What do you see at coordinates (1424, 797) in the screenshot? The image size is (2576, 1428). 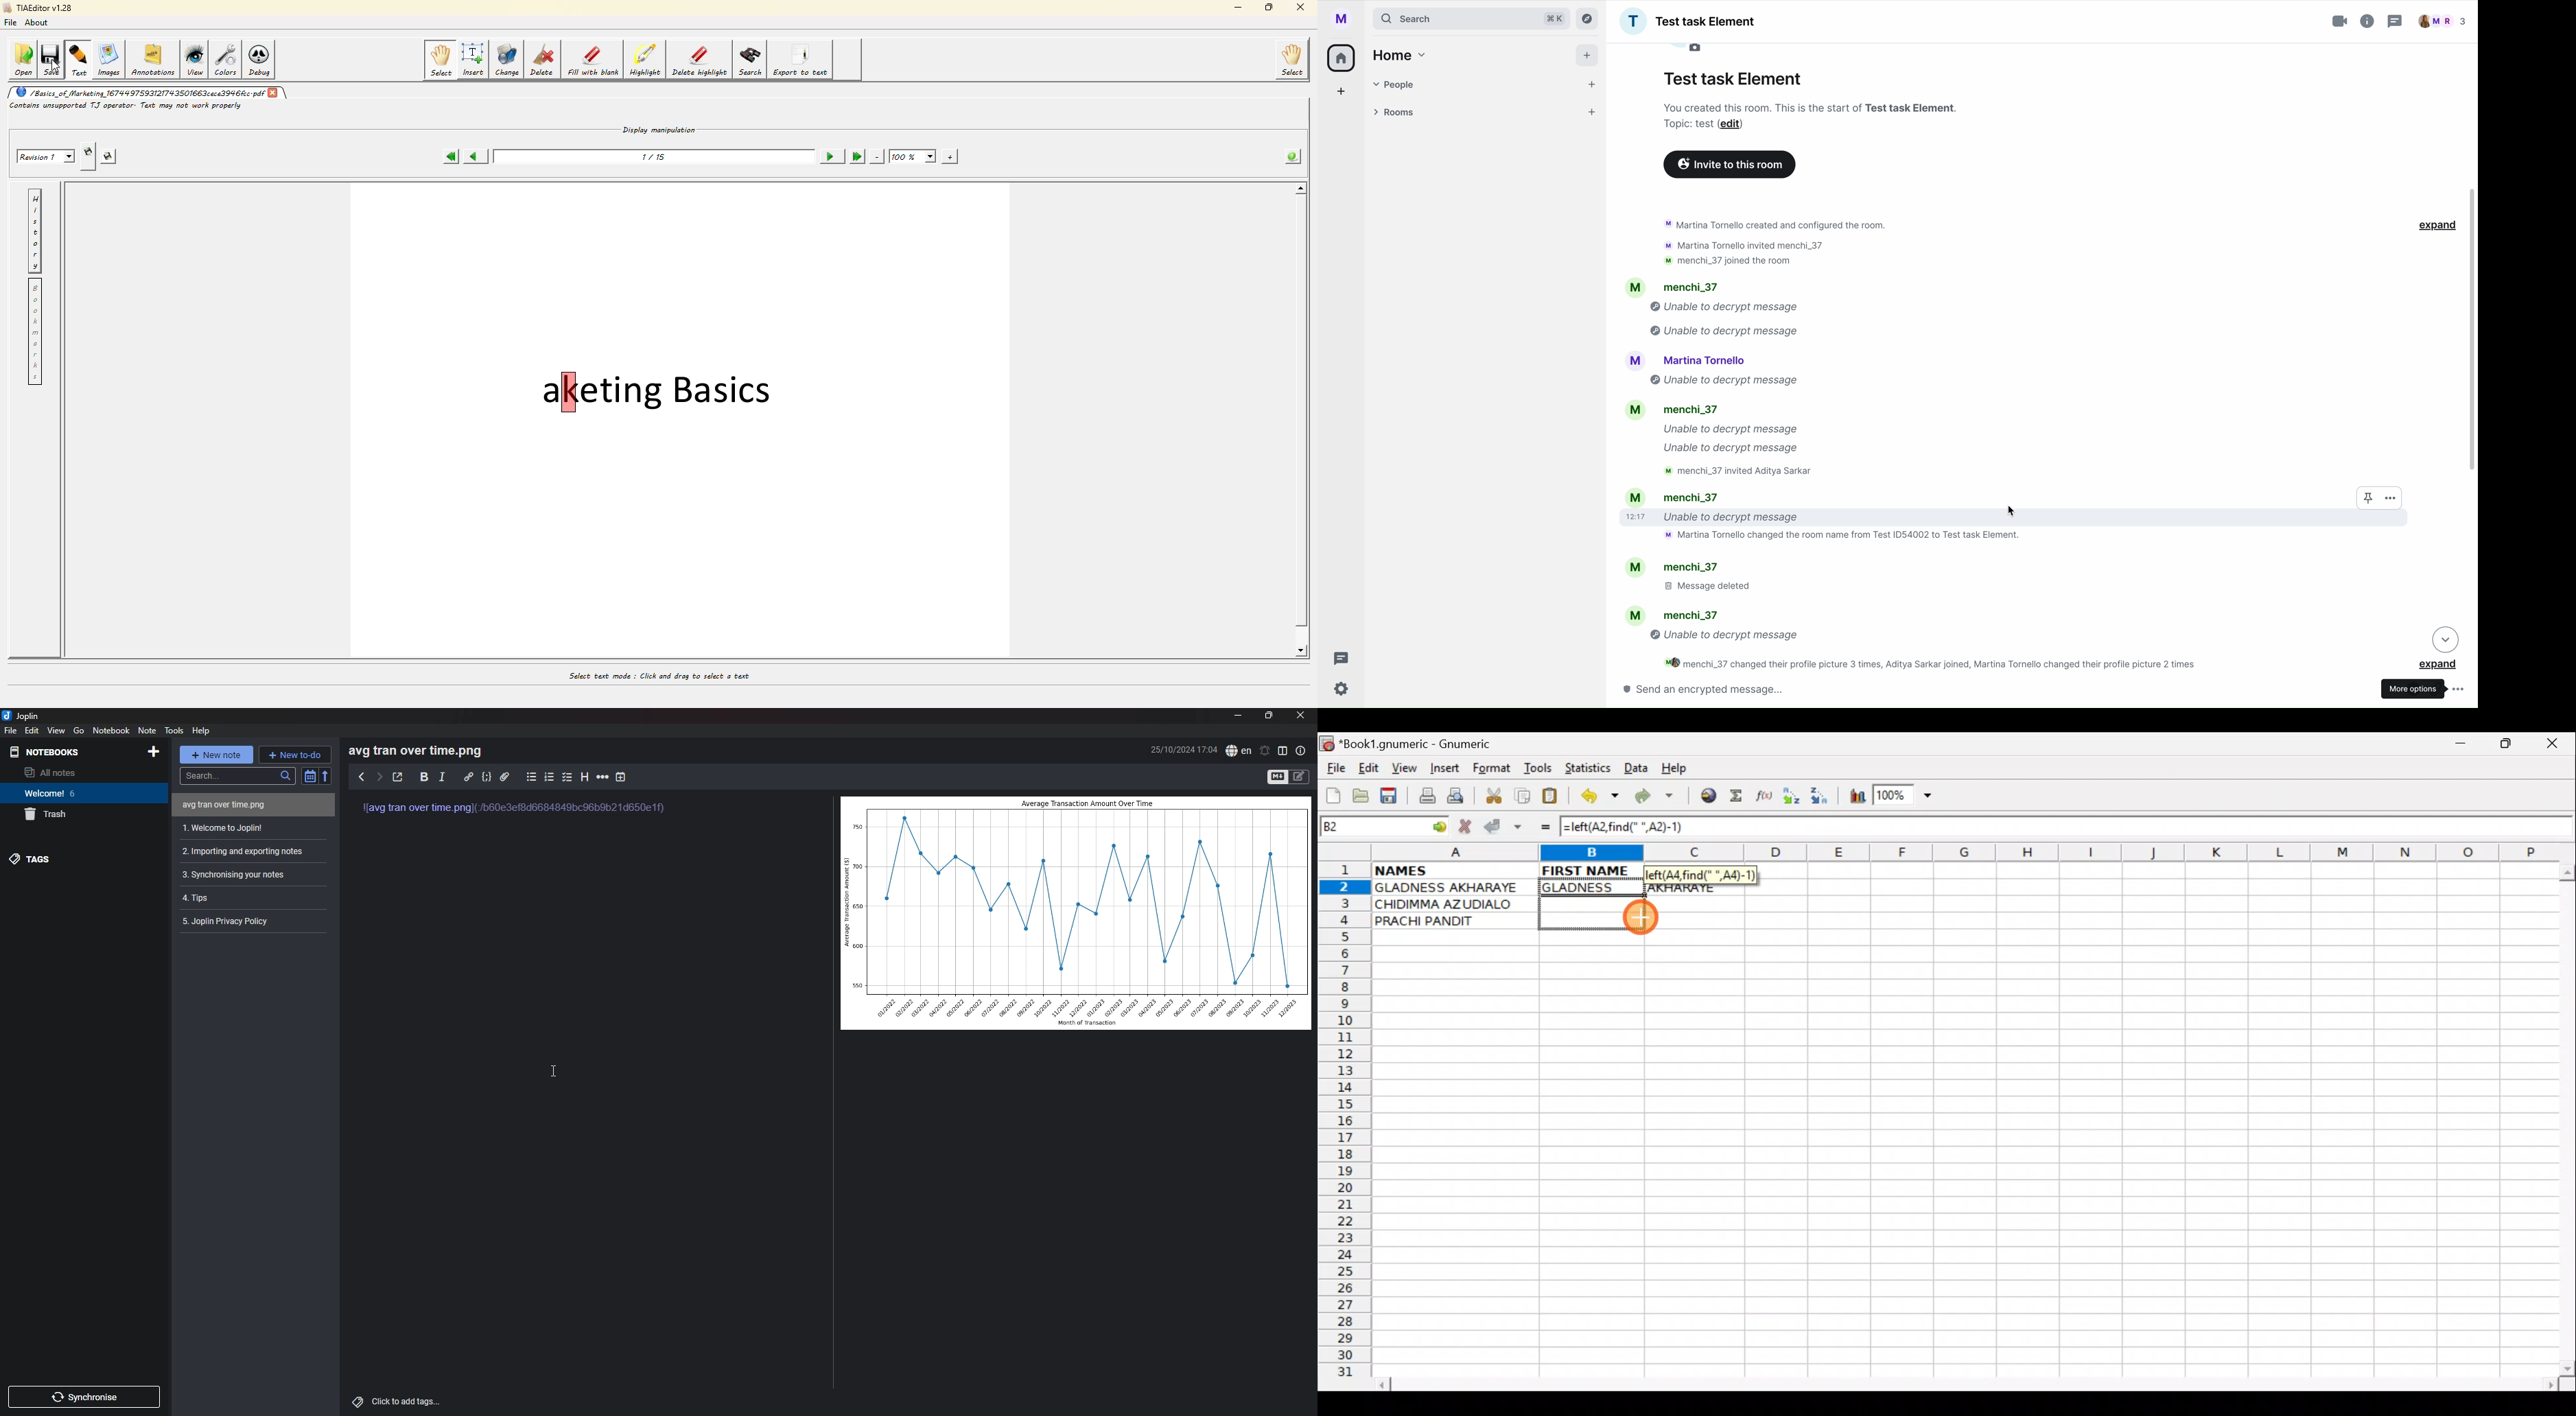 I see `Print file` at bounding box center [1424, 797].